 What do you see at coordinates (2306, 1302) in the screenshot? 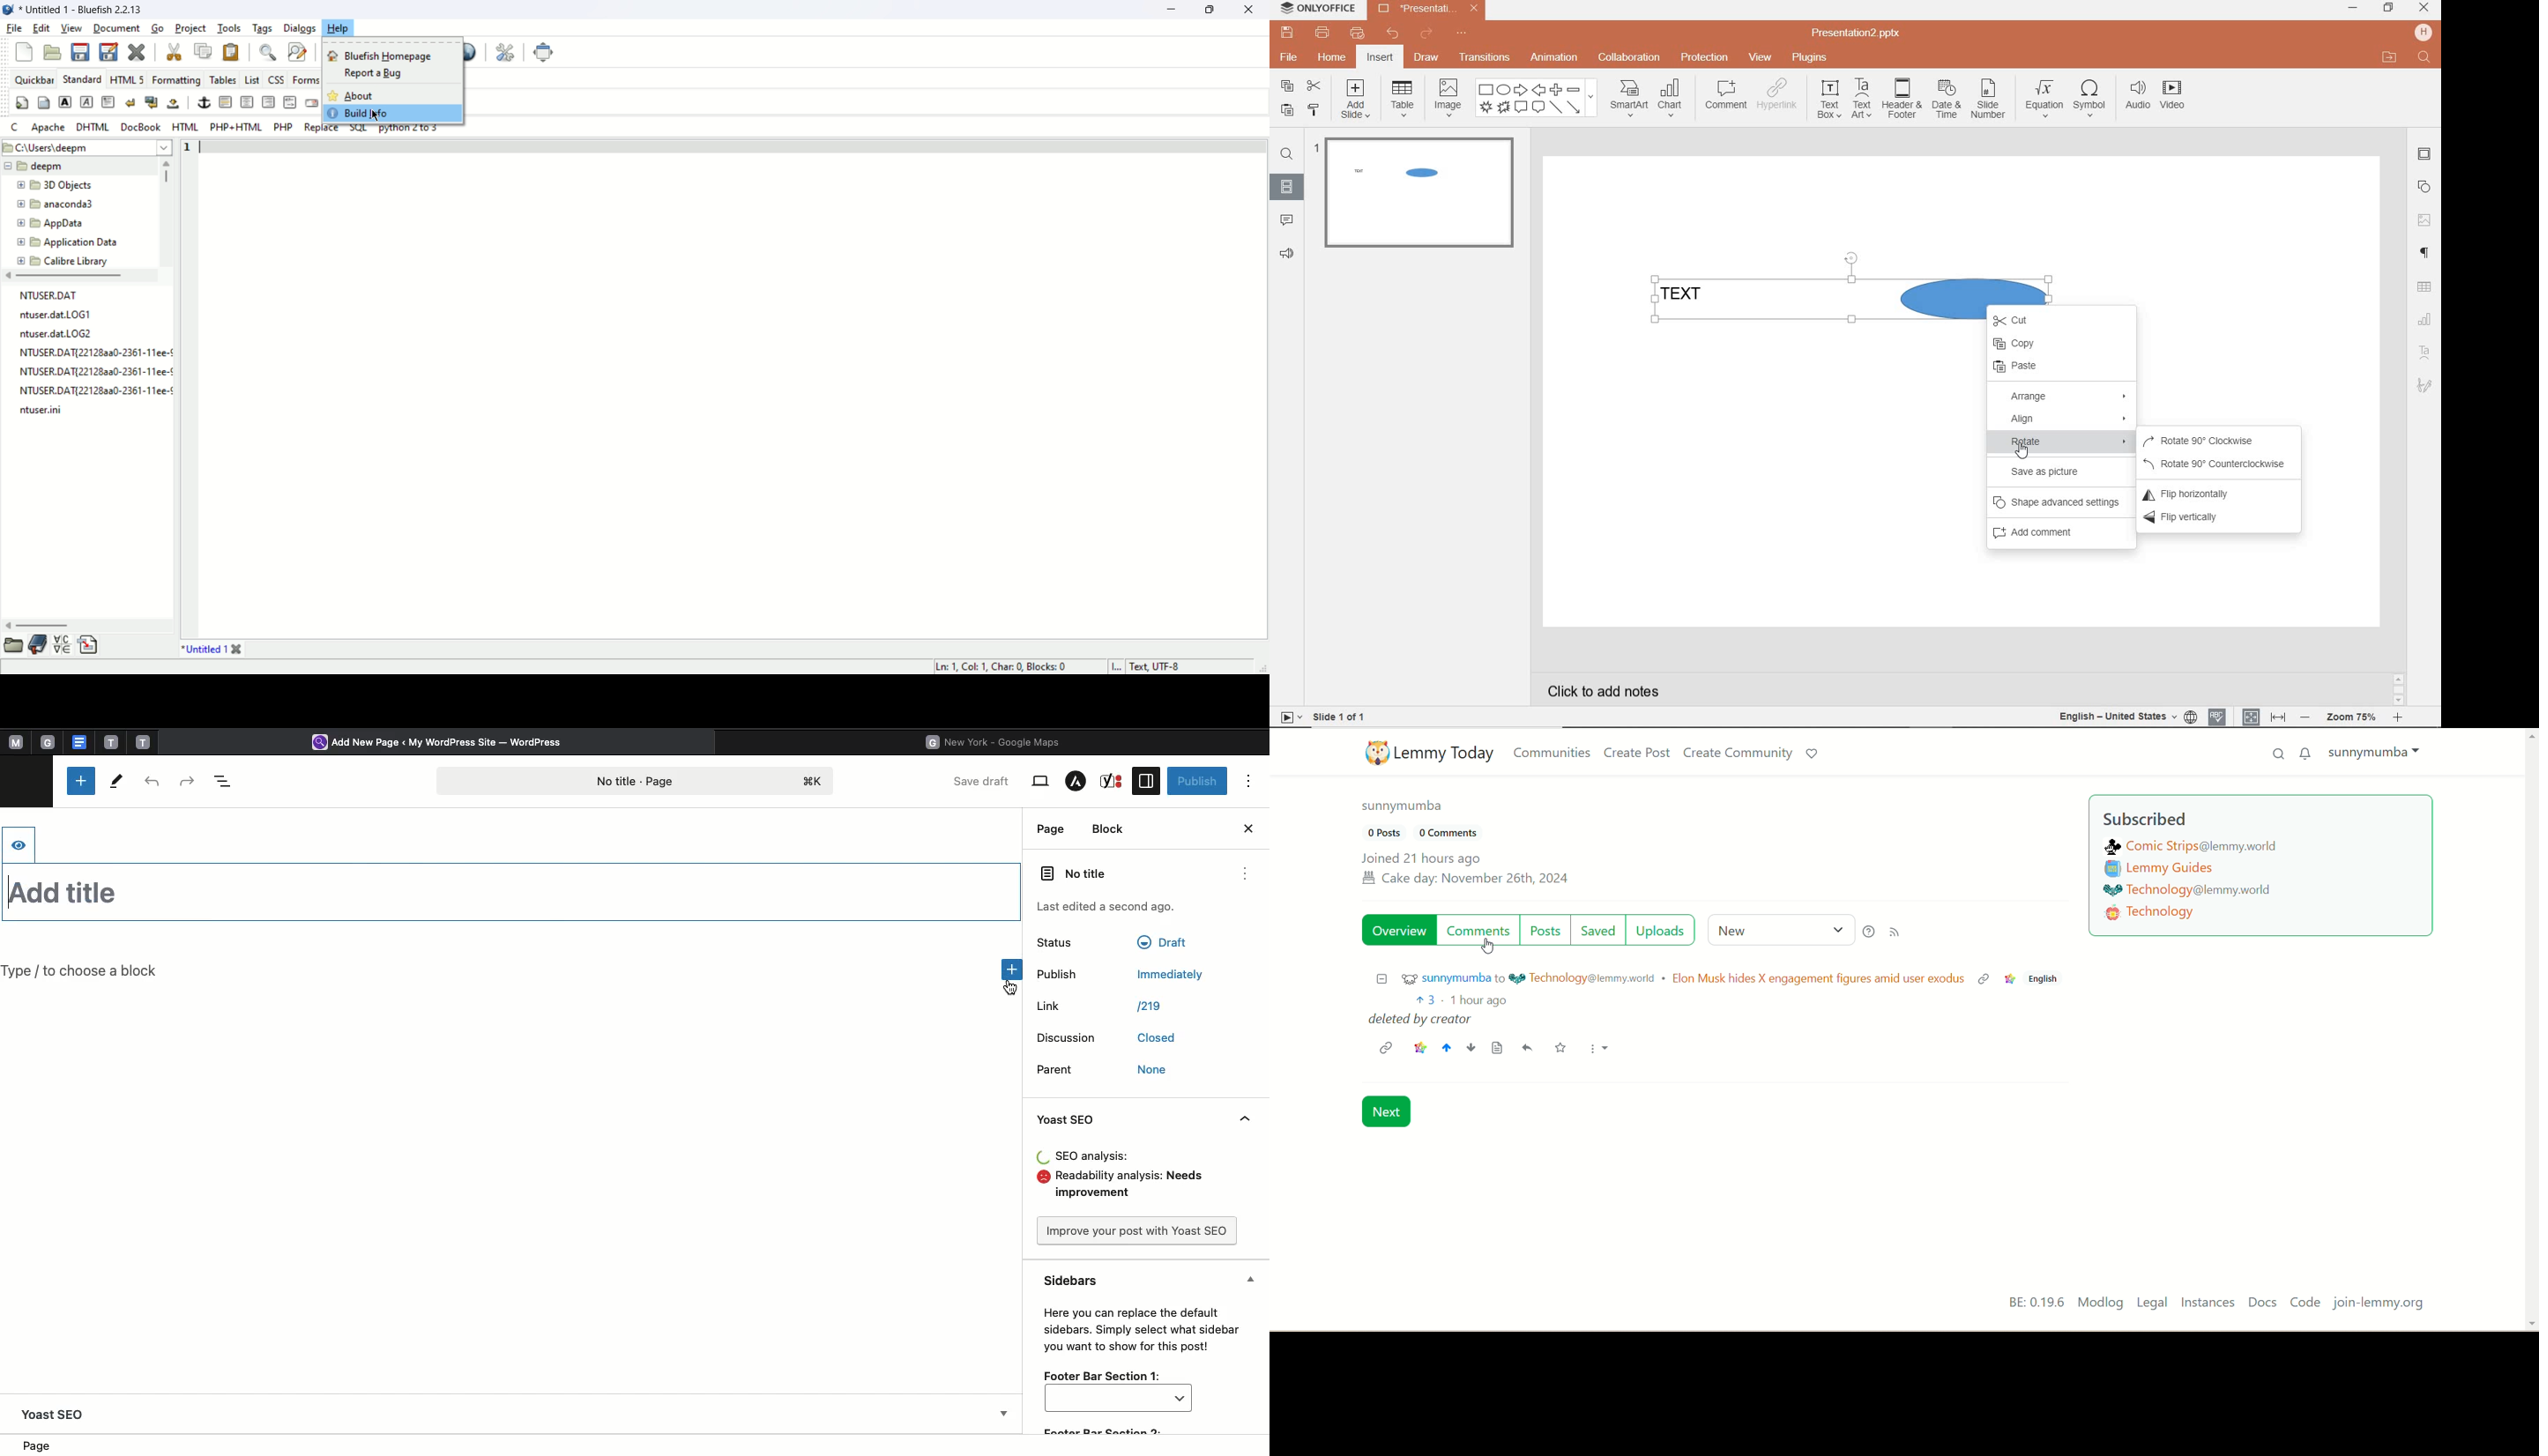
I see `Code` at bounding box center [2306, 1302].